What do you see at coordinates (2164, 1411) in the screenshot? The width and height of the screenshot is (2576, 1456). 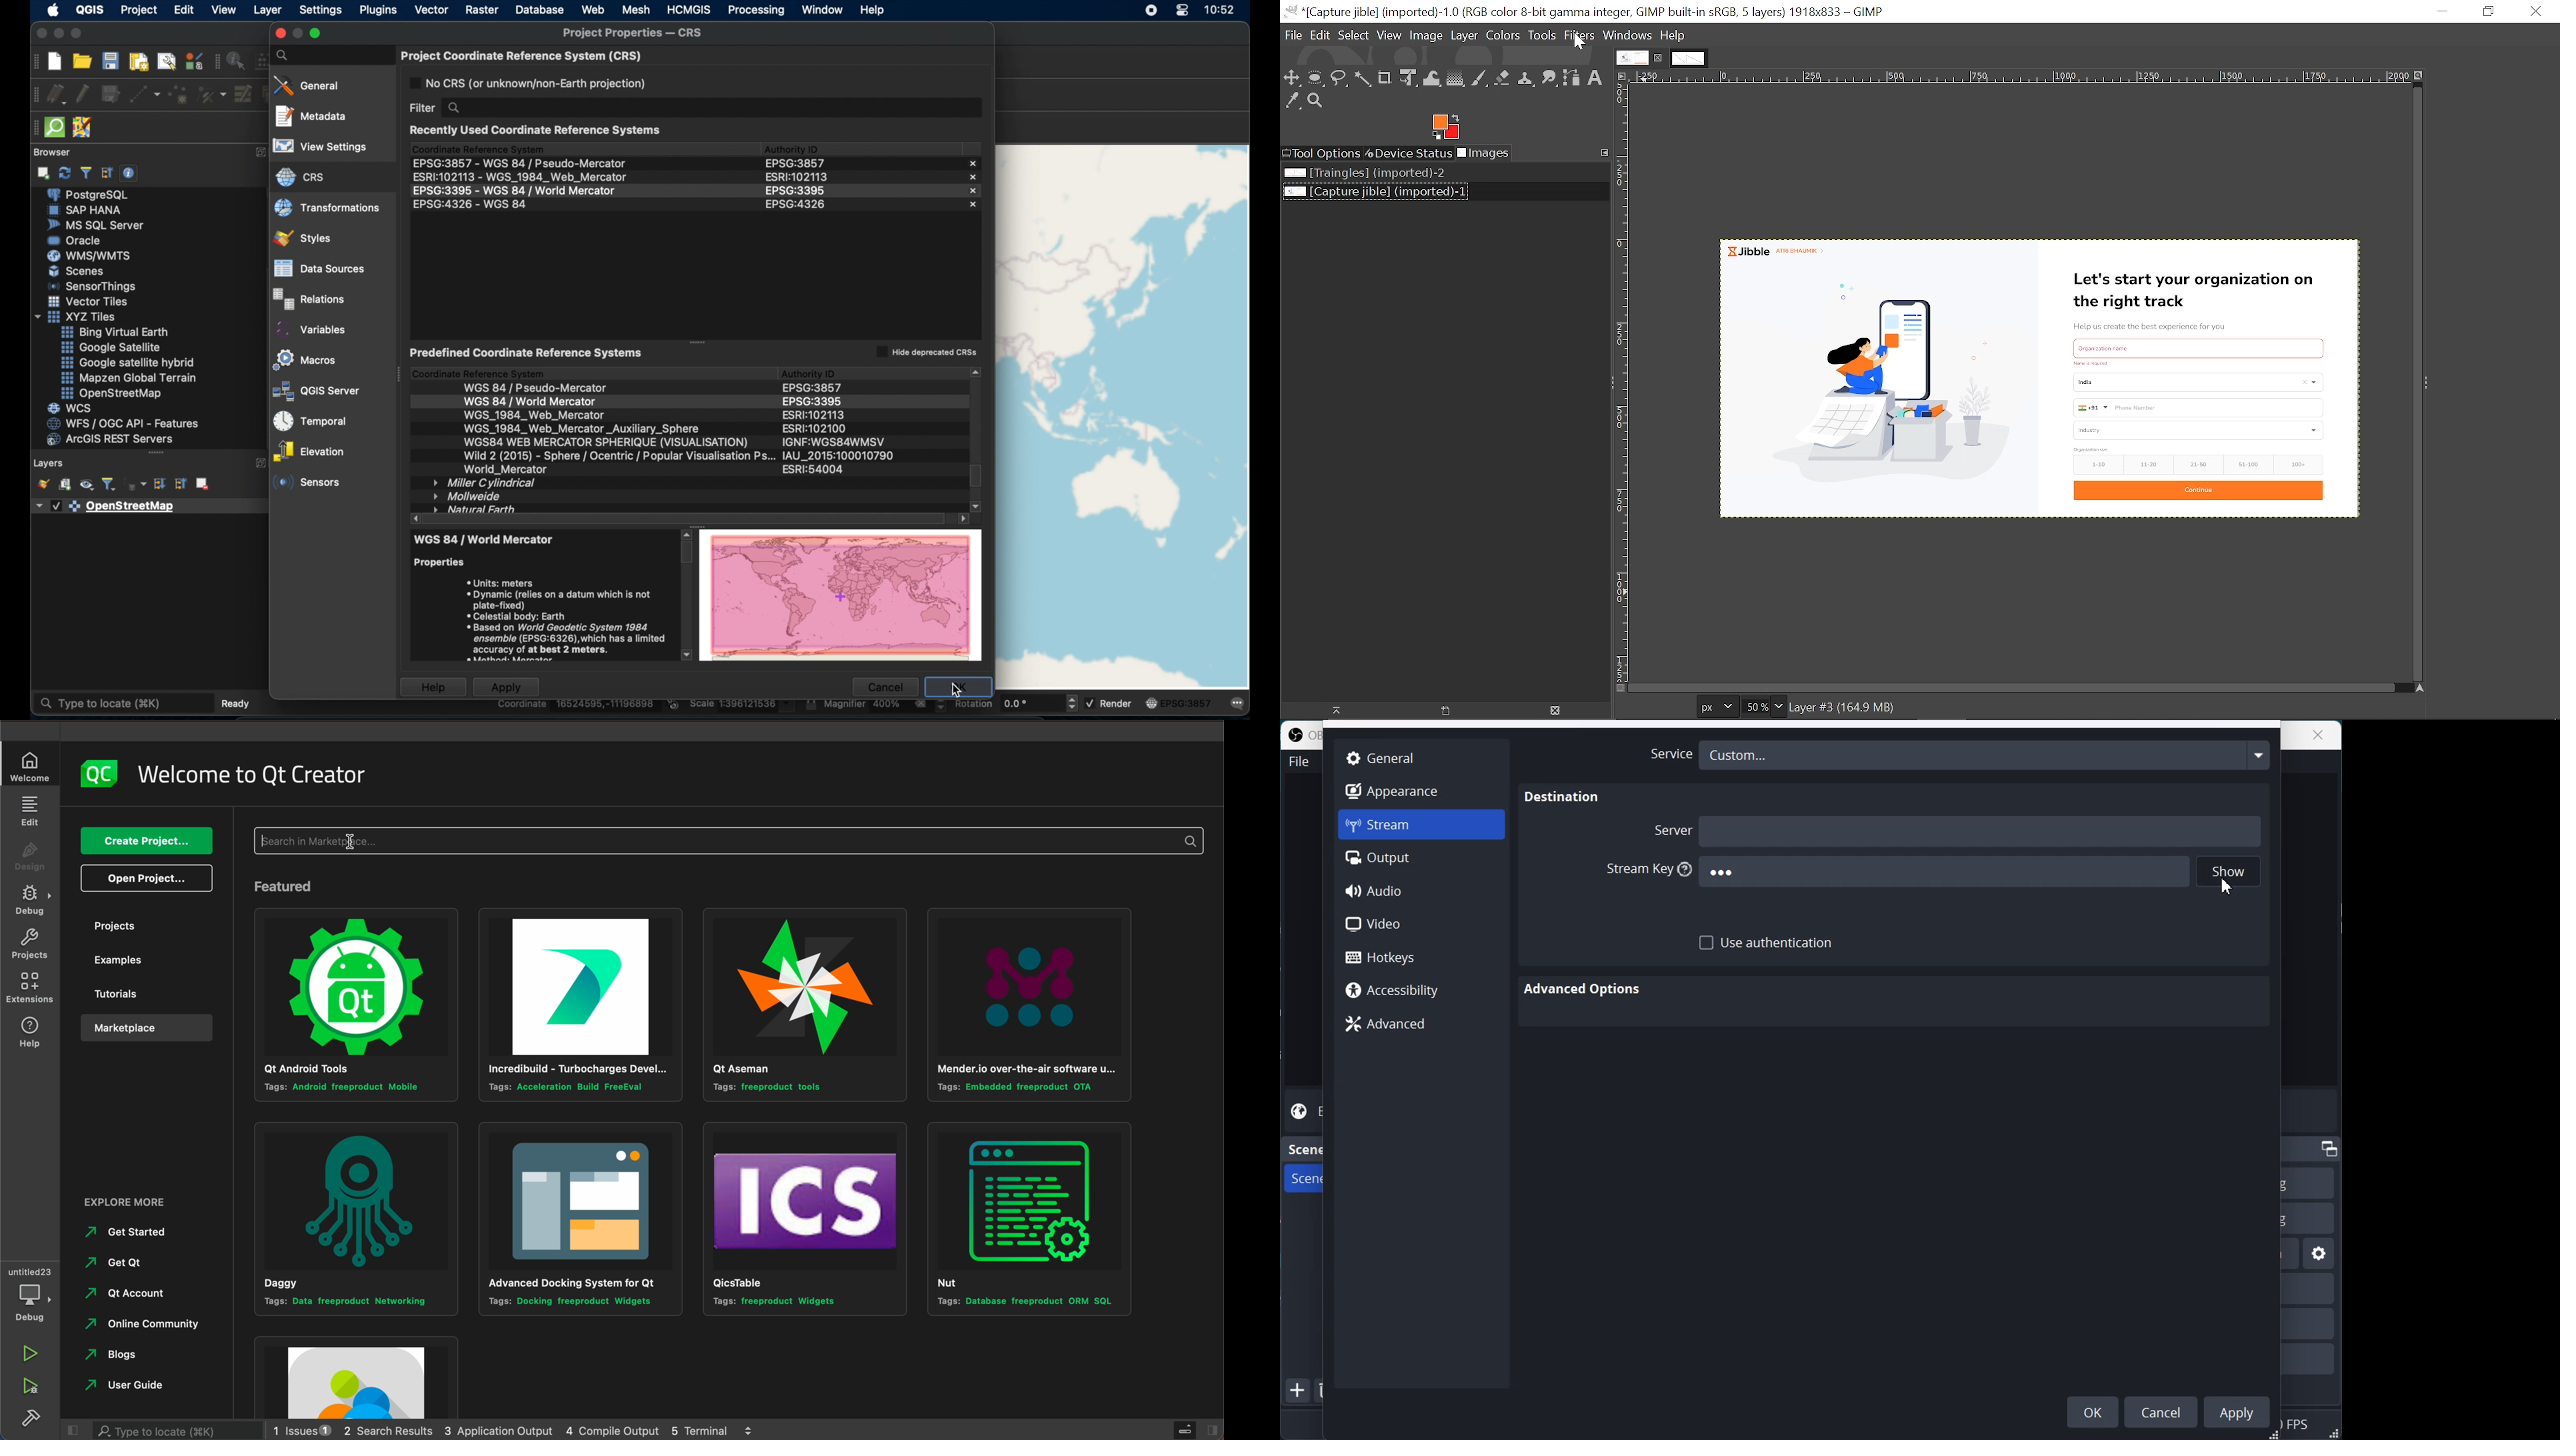 I see `Cancel` at bounding box center [2164, 1411].